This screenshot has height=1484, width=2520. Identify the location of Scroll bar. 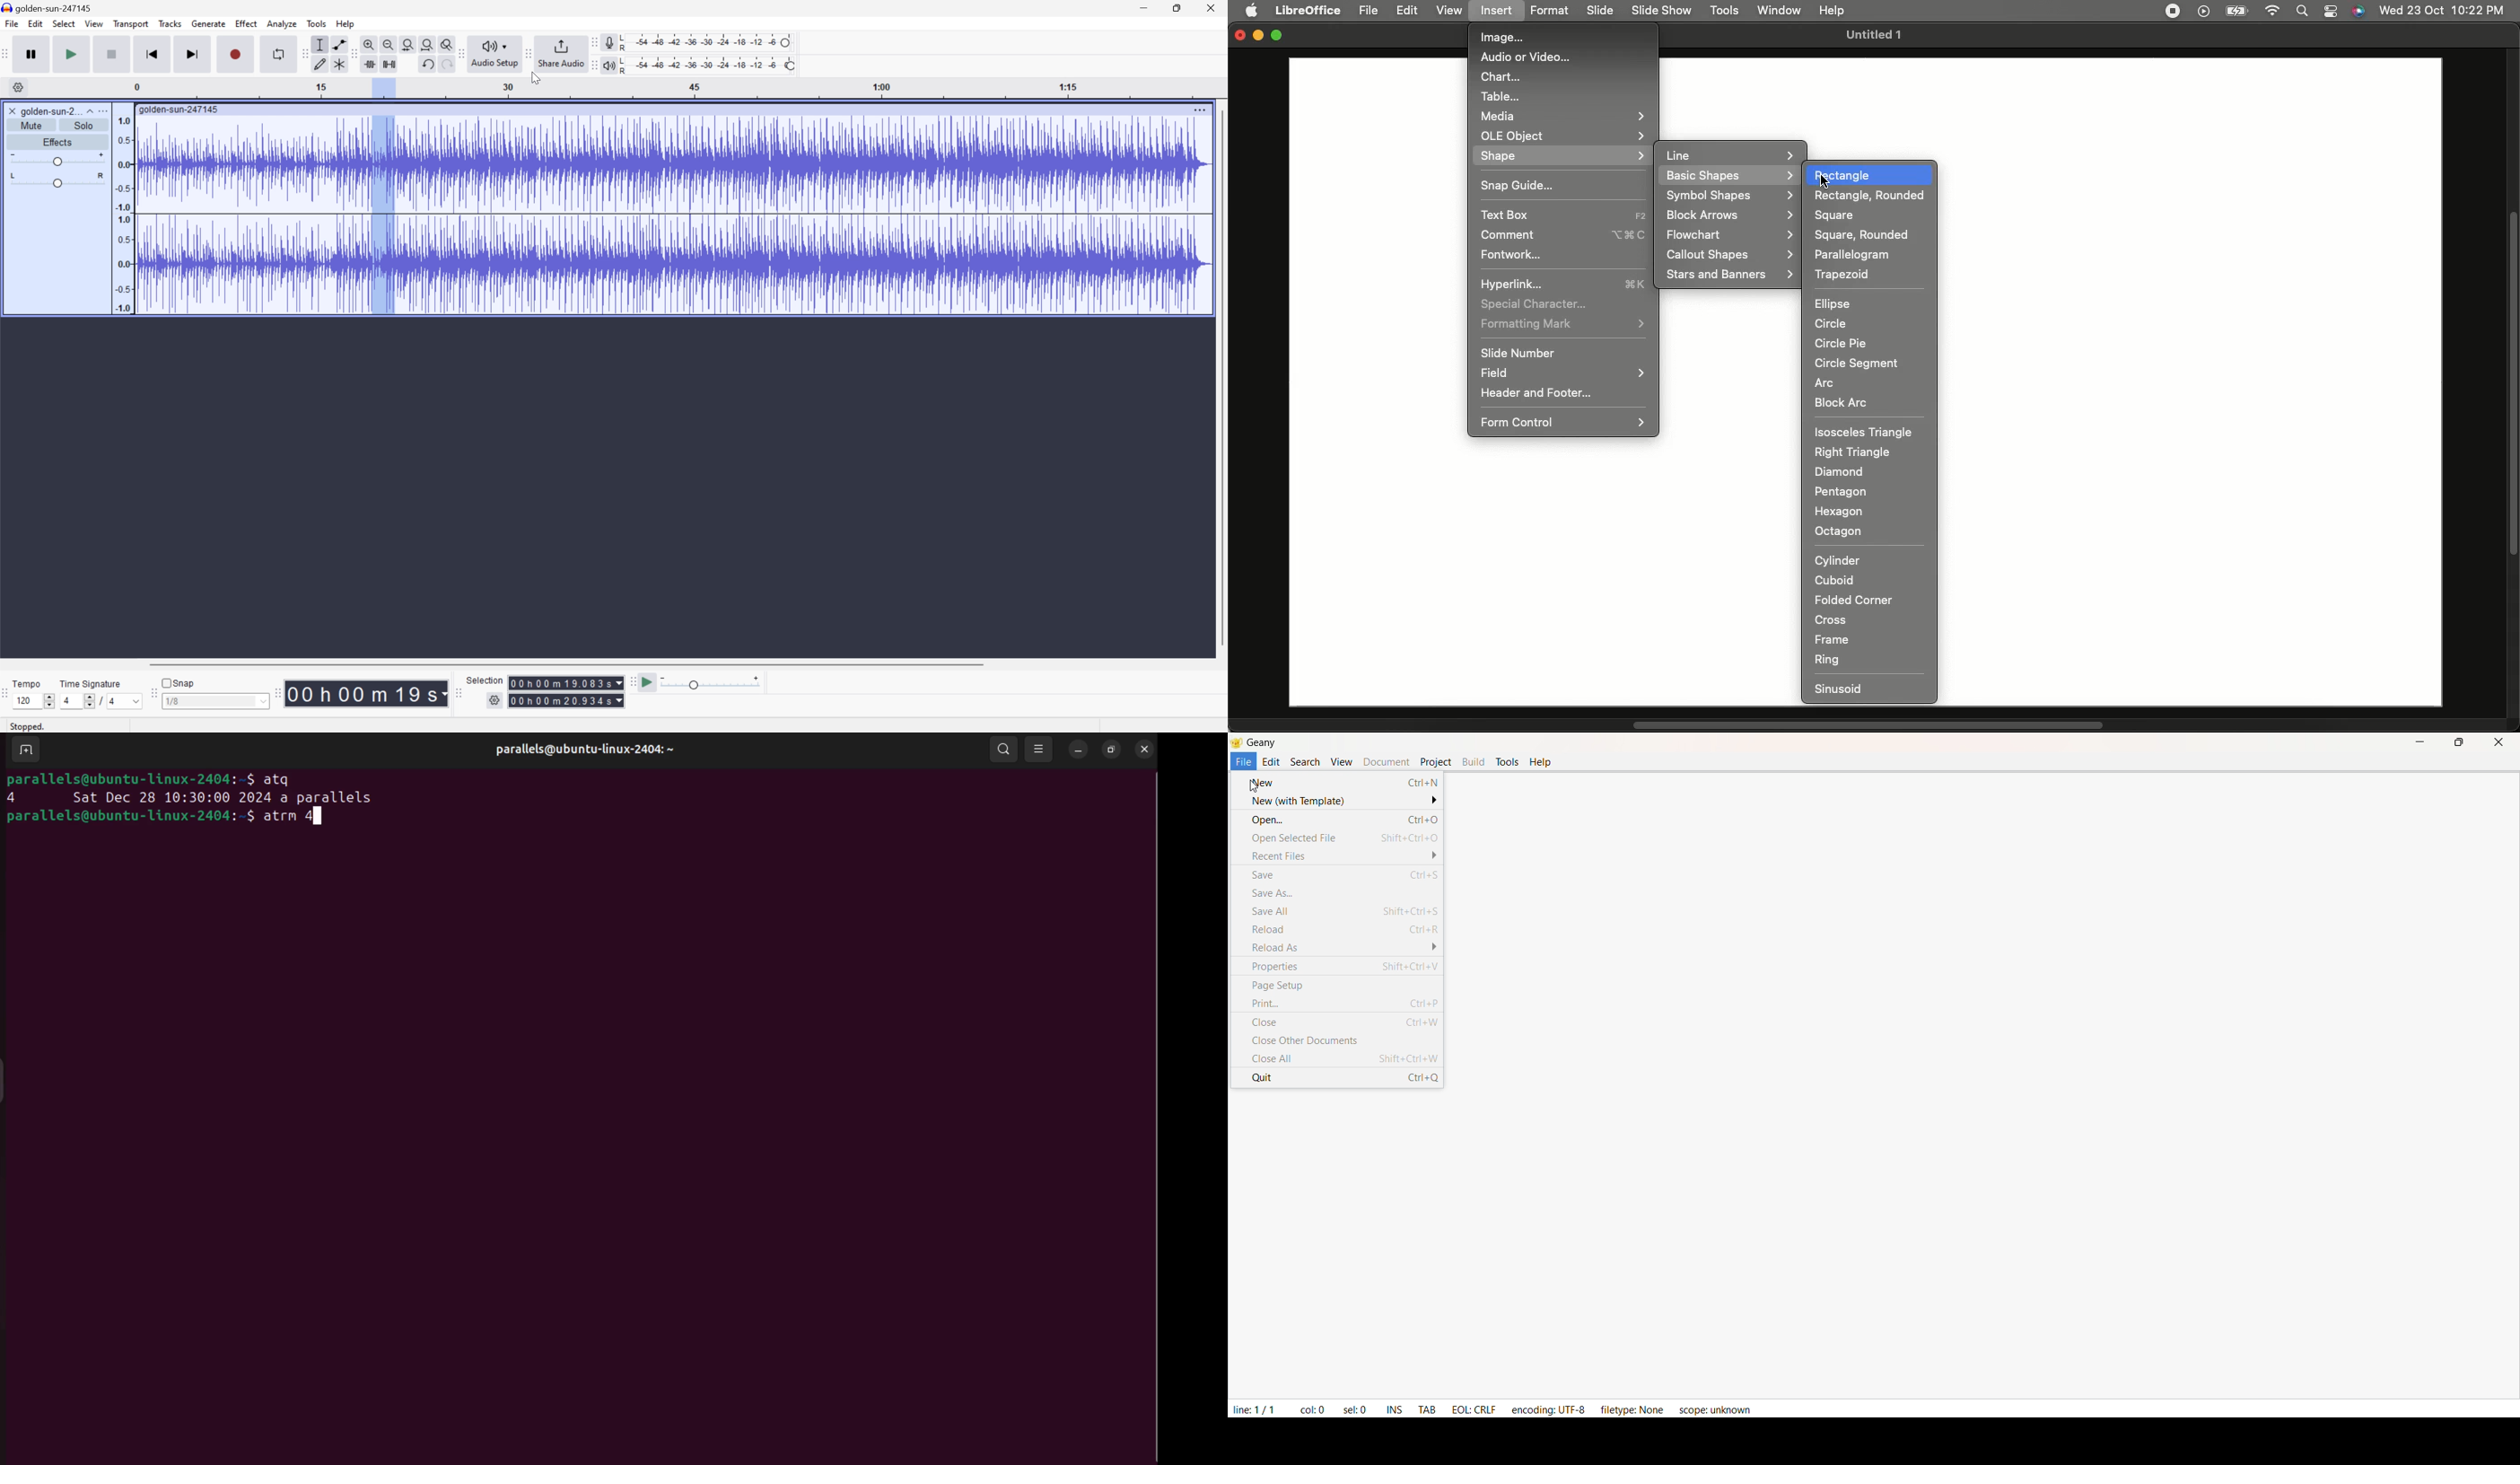
(572, 664).